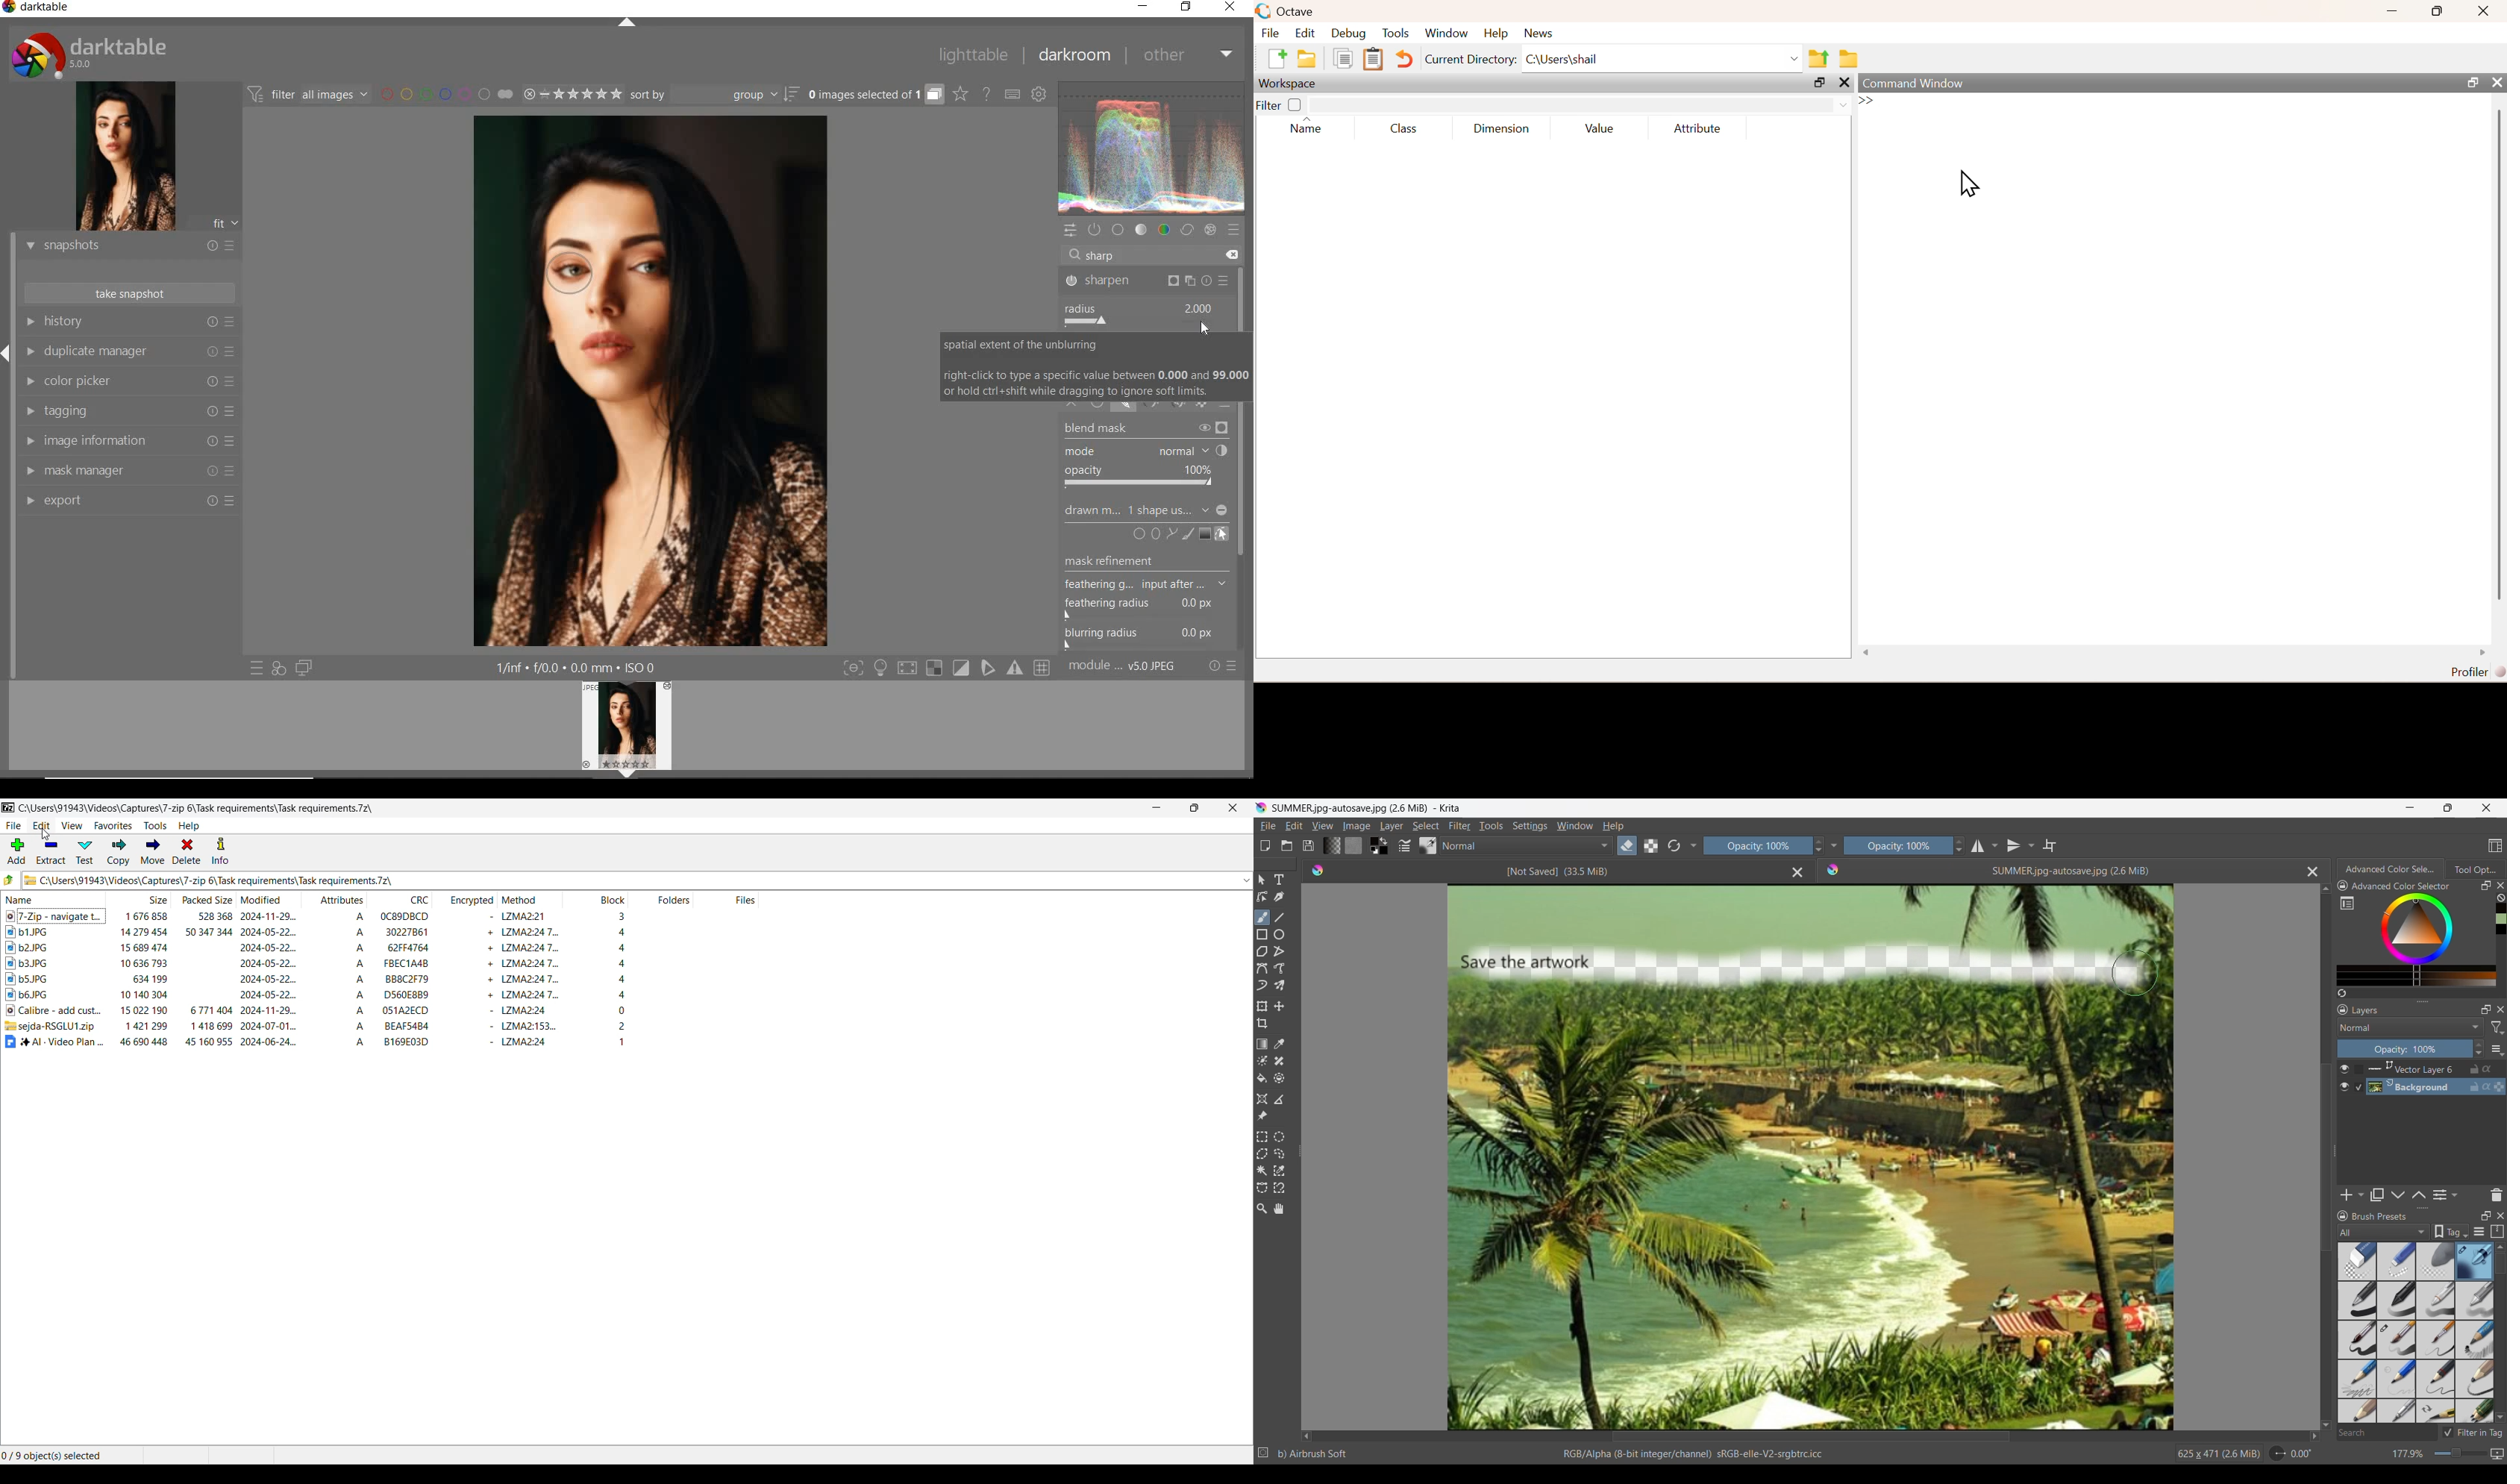  What do you see at coordinates (1088, 513) in the screenshot?
I see `drawn mask` at bounding box center [1088, 513].